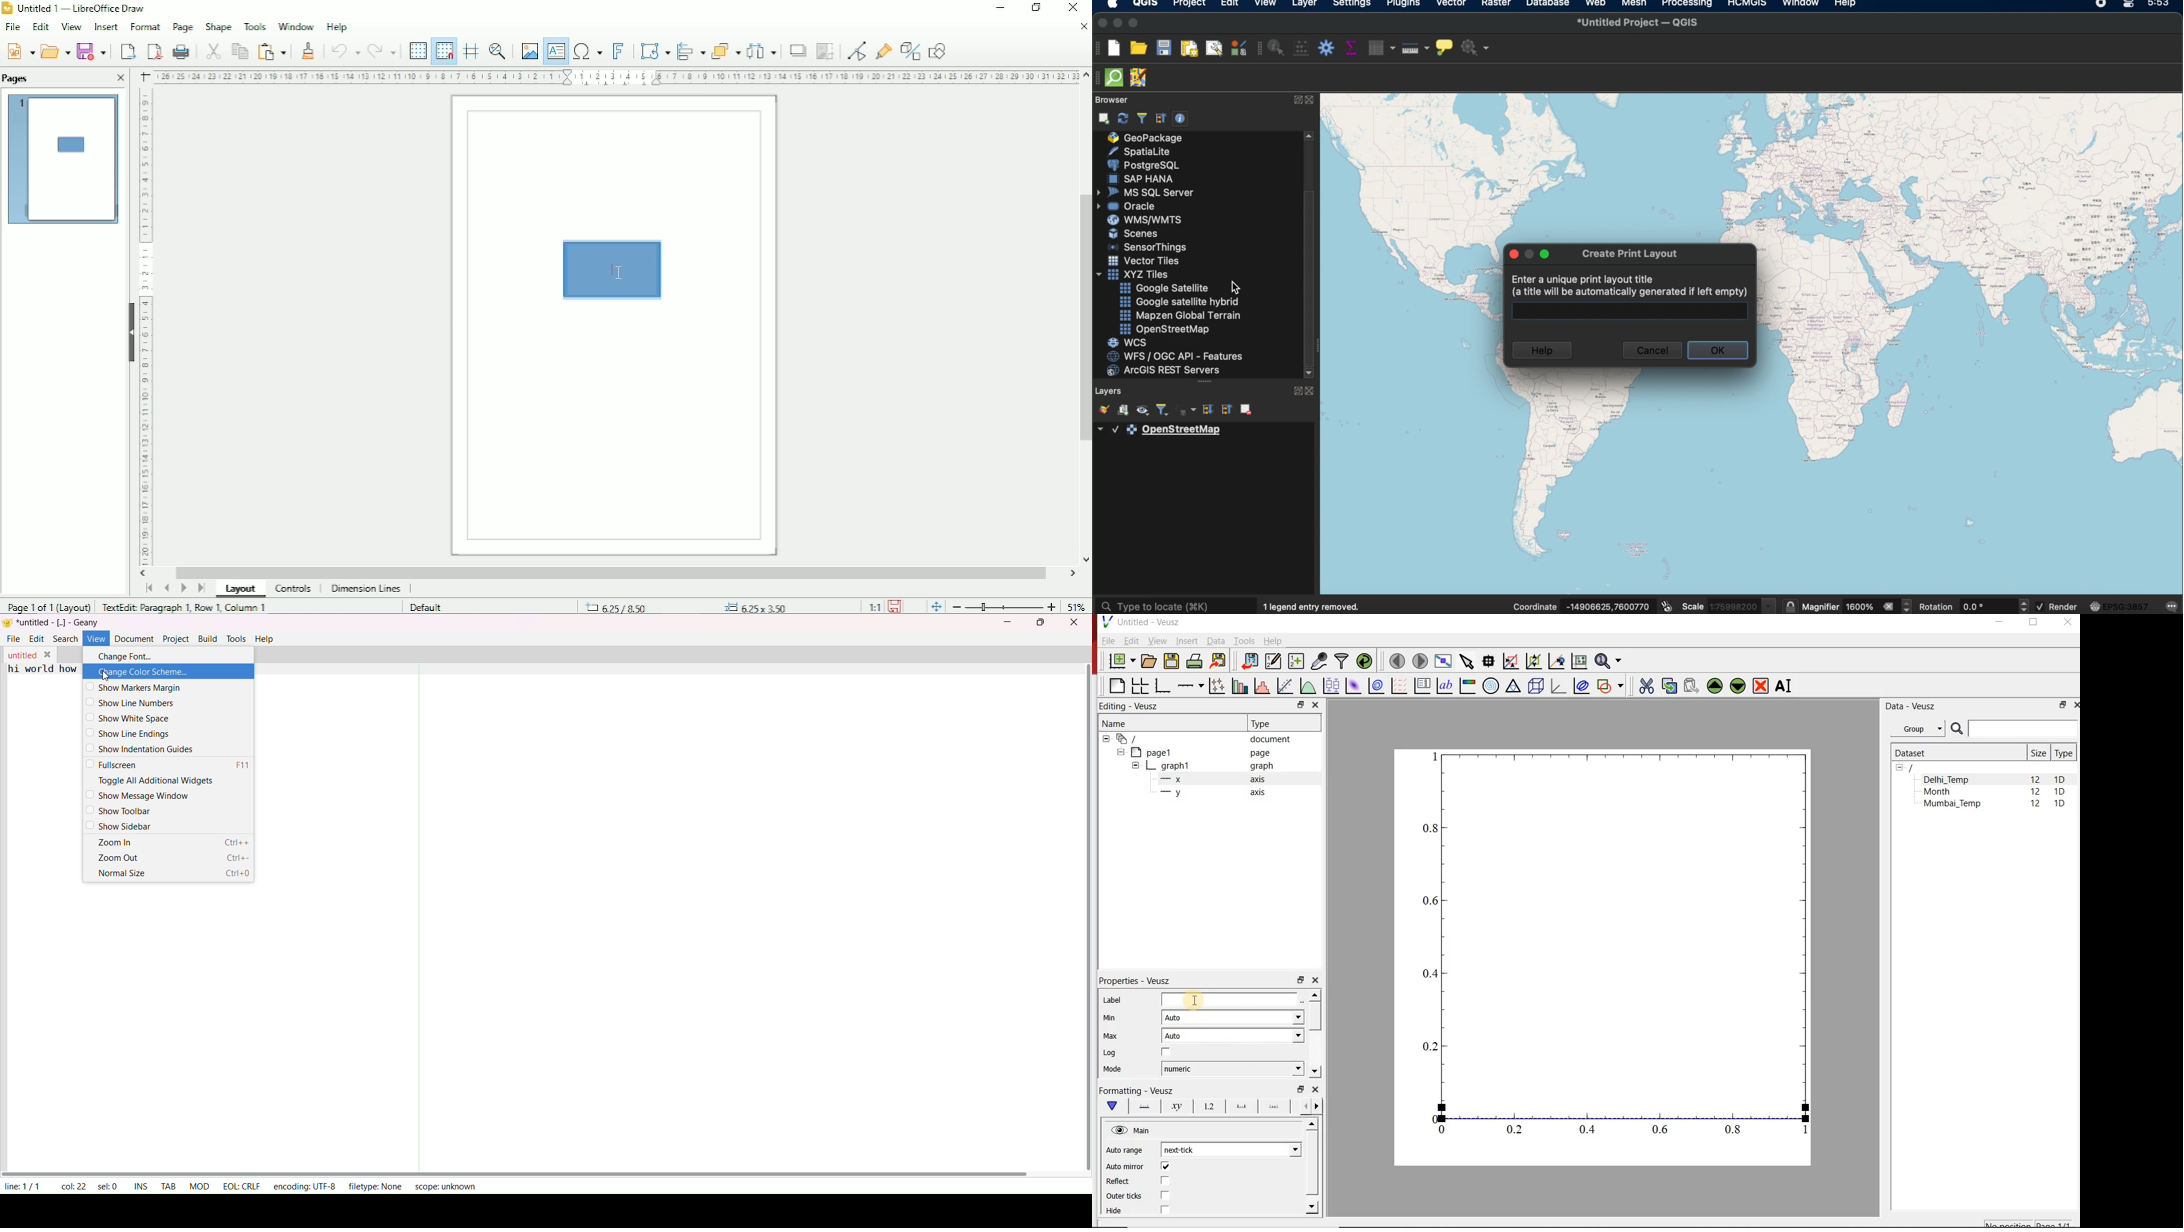  What do you see at coordinates (106, 26) in the screenshot?
I see `Insert` at bounding box center [106, 26].